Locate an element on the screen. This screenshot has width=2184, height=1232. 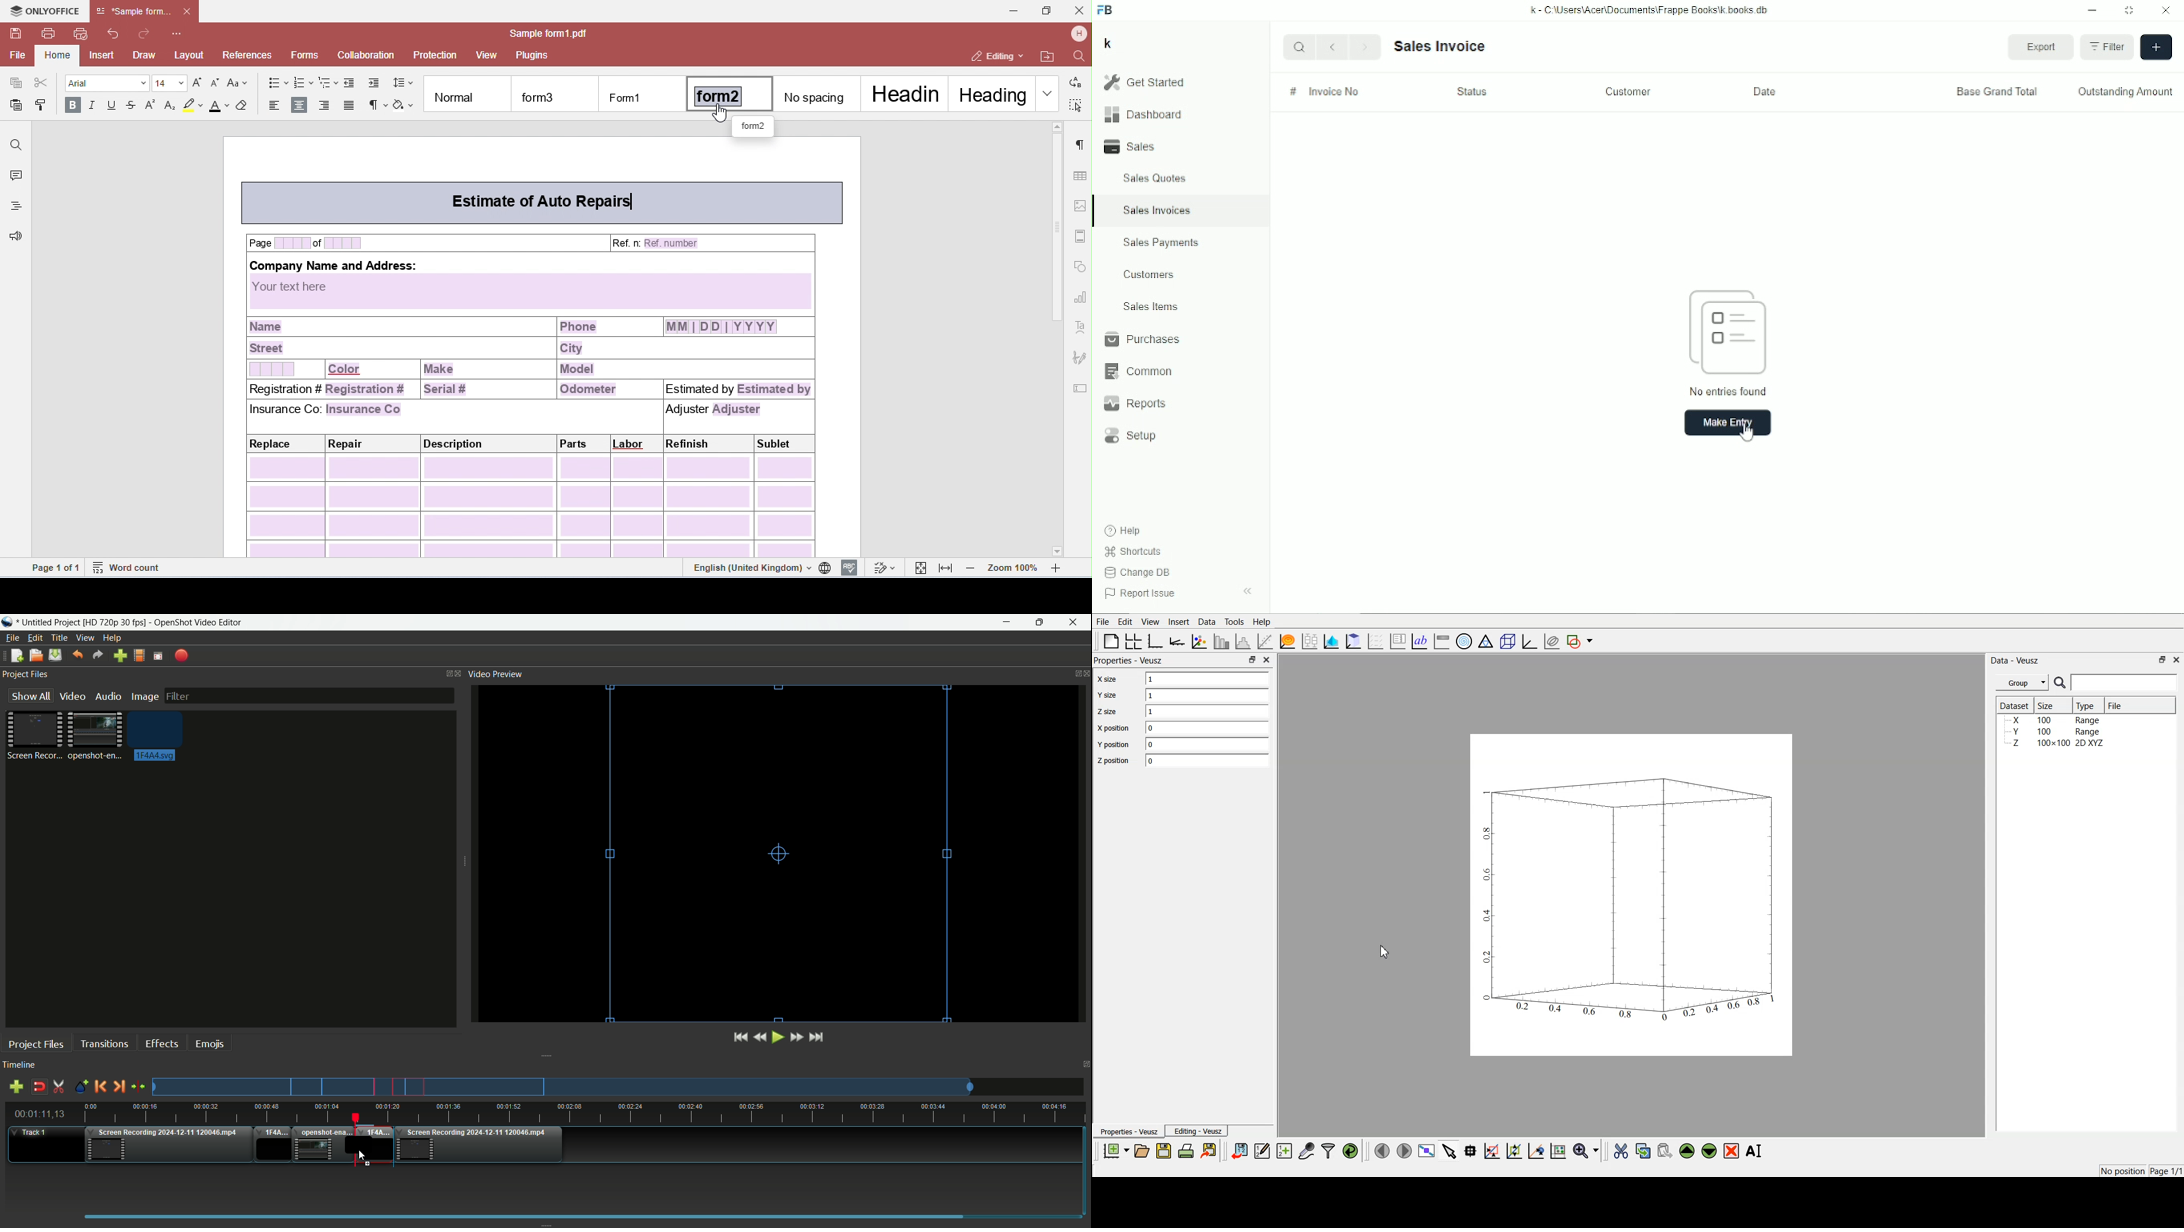
3D Surface is located at coordinates (1331, 641).